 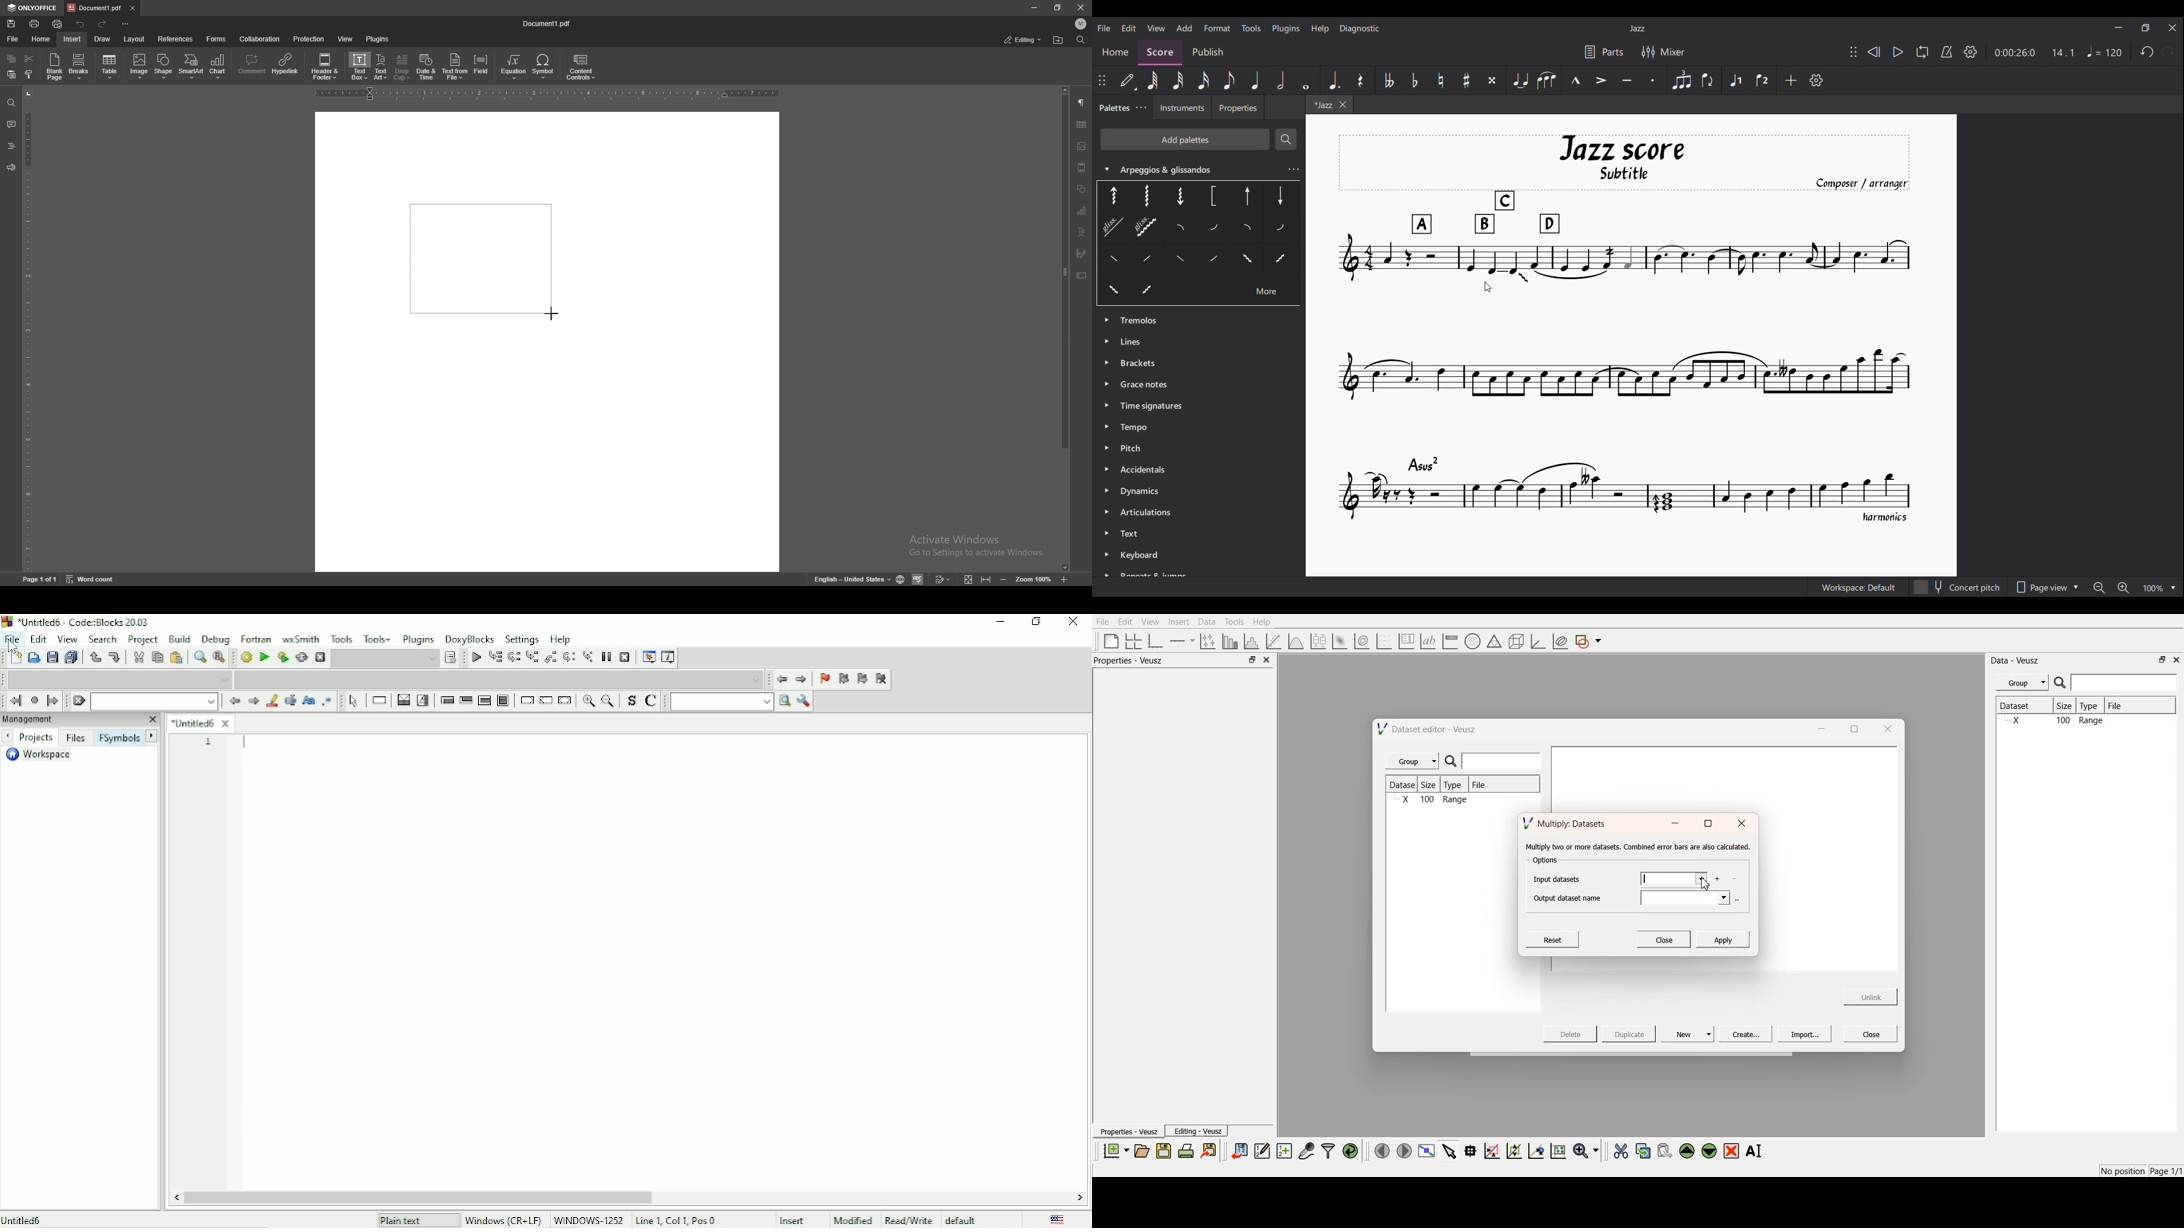 What do you see at coordinates (1738, 899) in the screenshot?
I see `more options` at bounding box center [1738, 899].